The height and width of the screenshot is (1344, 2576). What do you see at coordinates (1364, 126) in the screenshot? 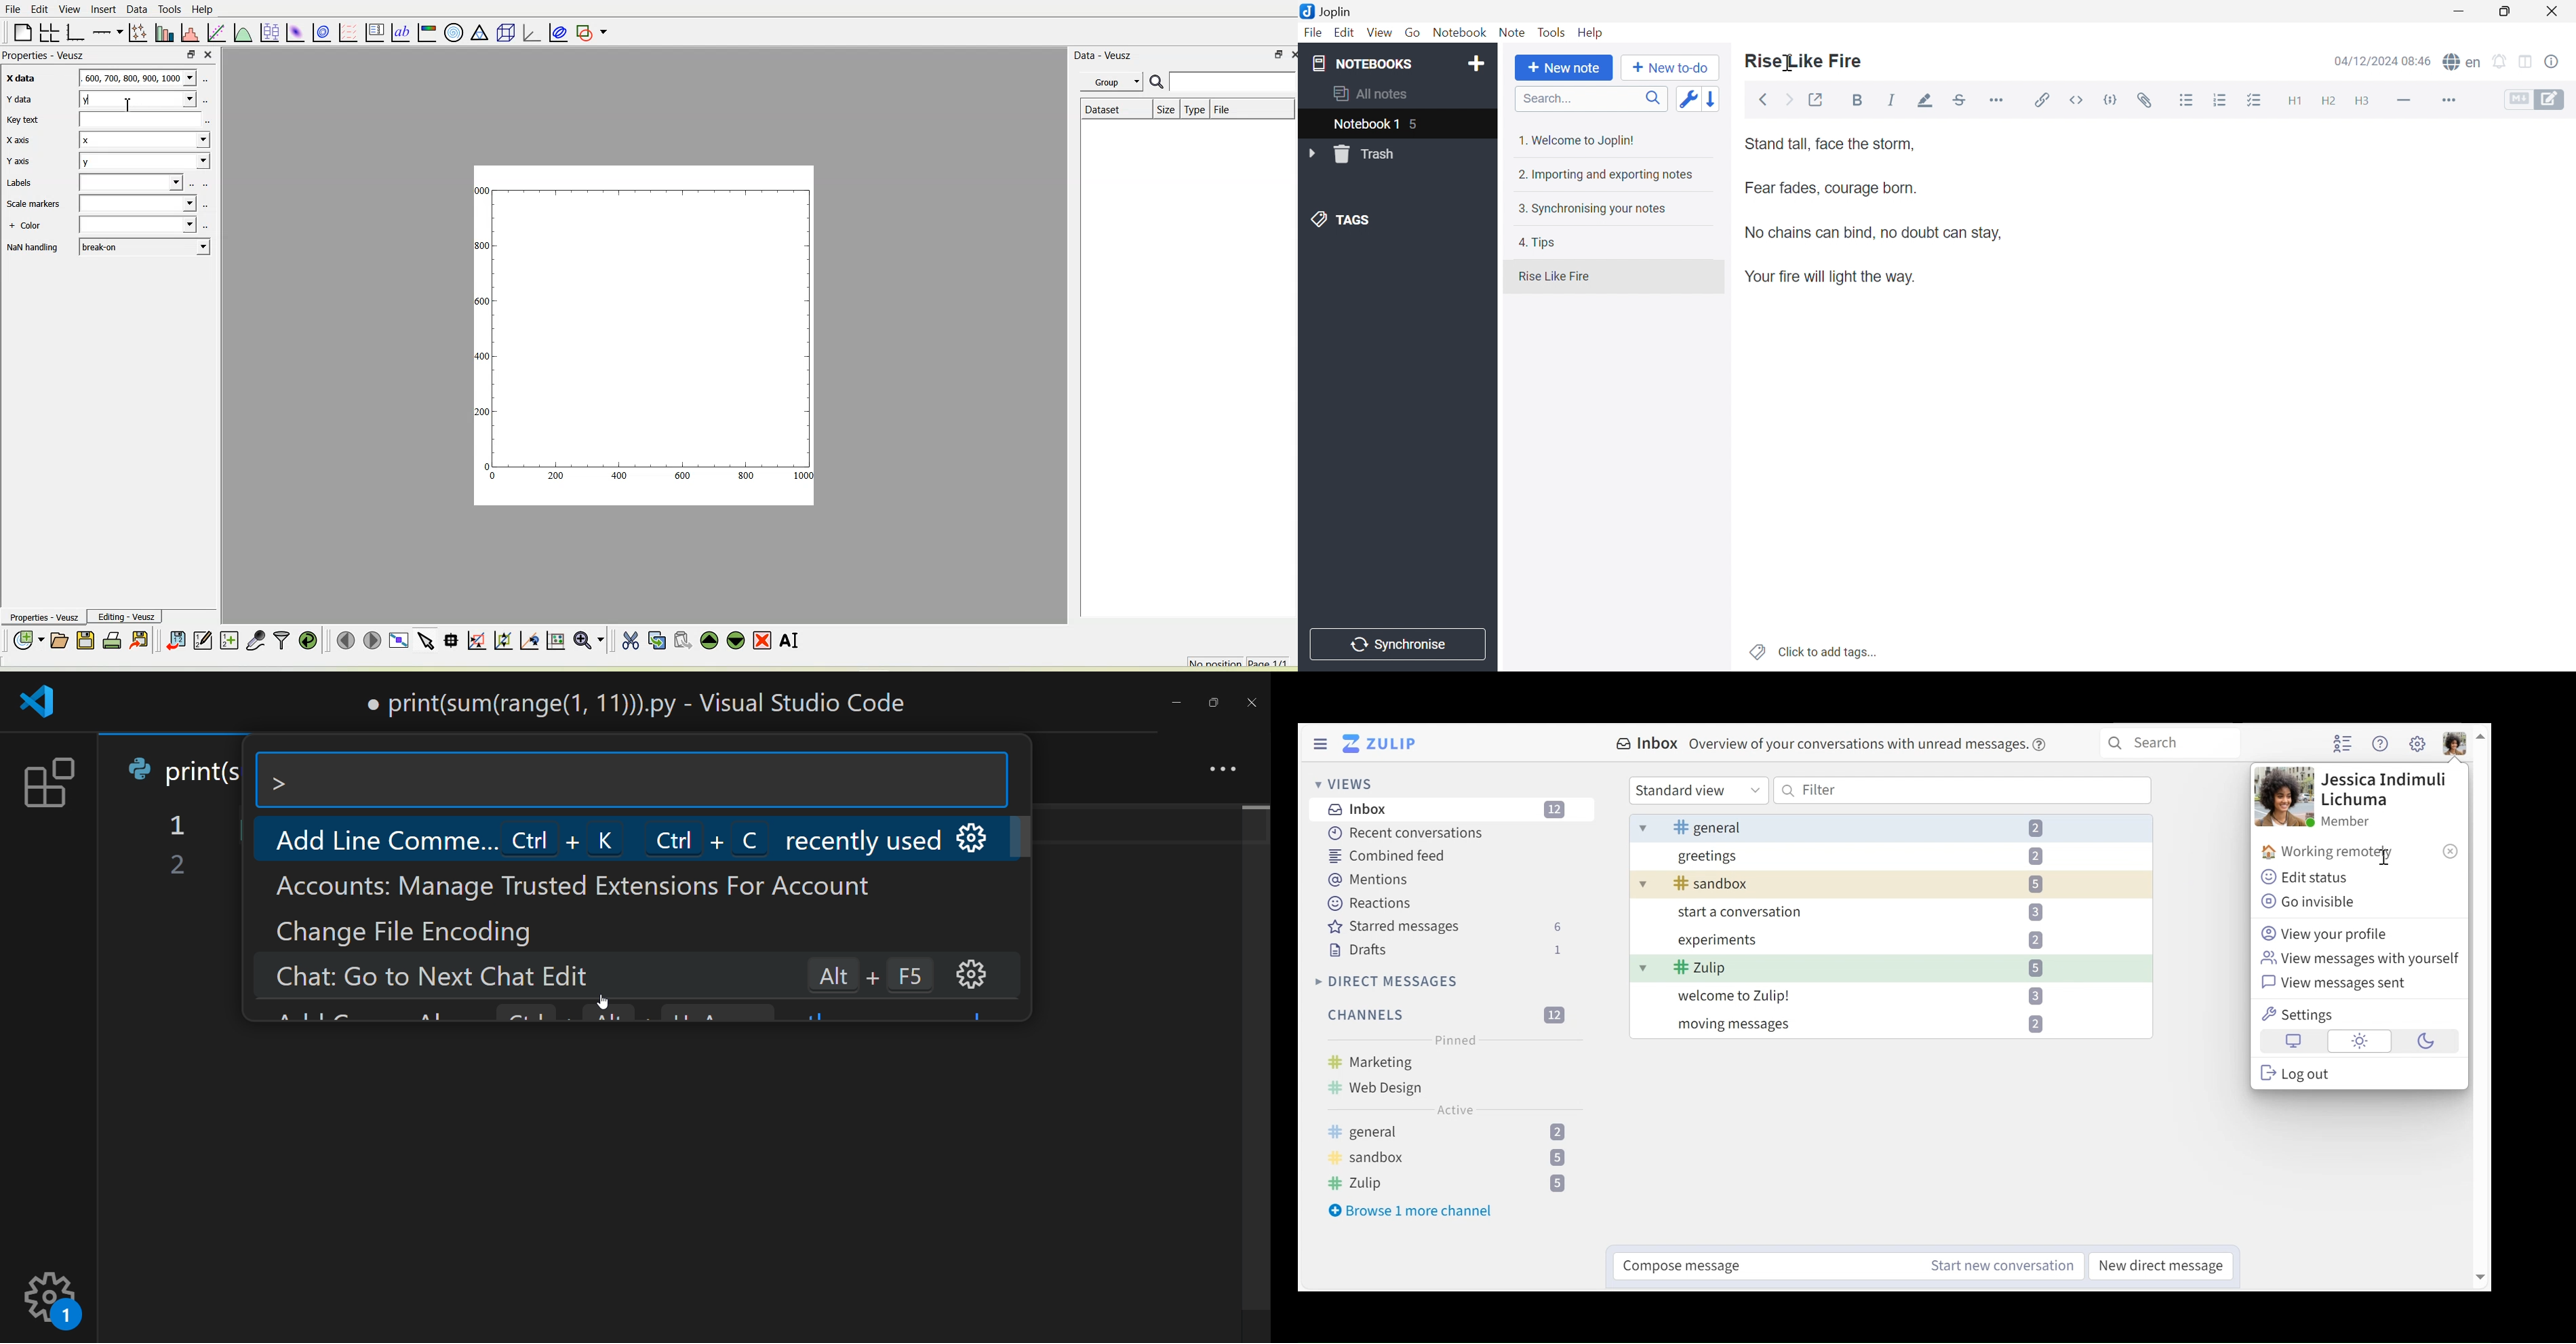
I see `Notebook 1` at bounding box center [1364, 126].